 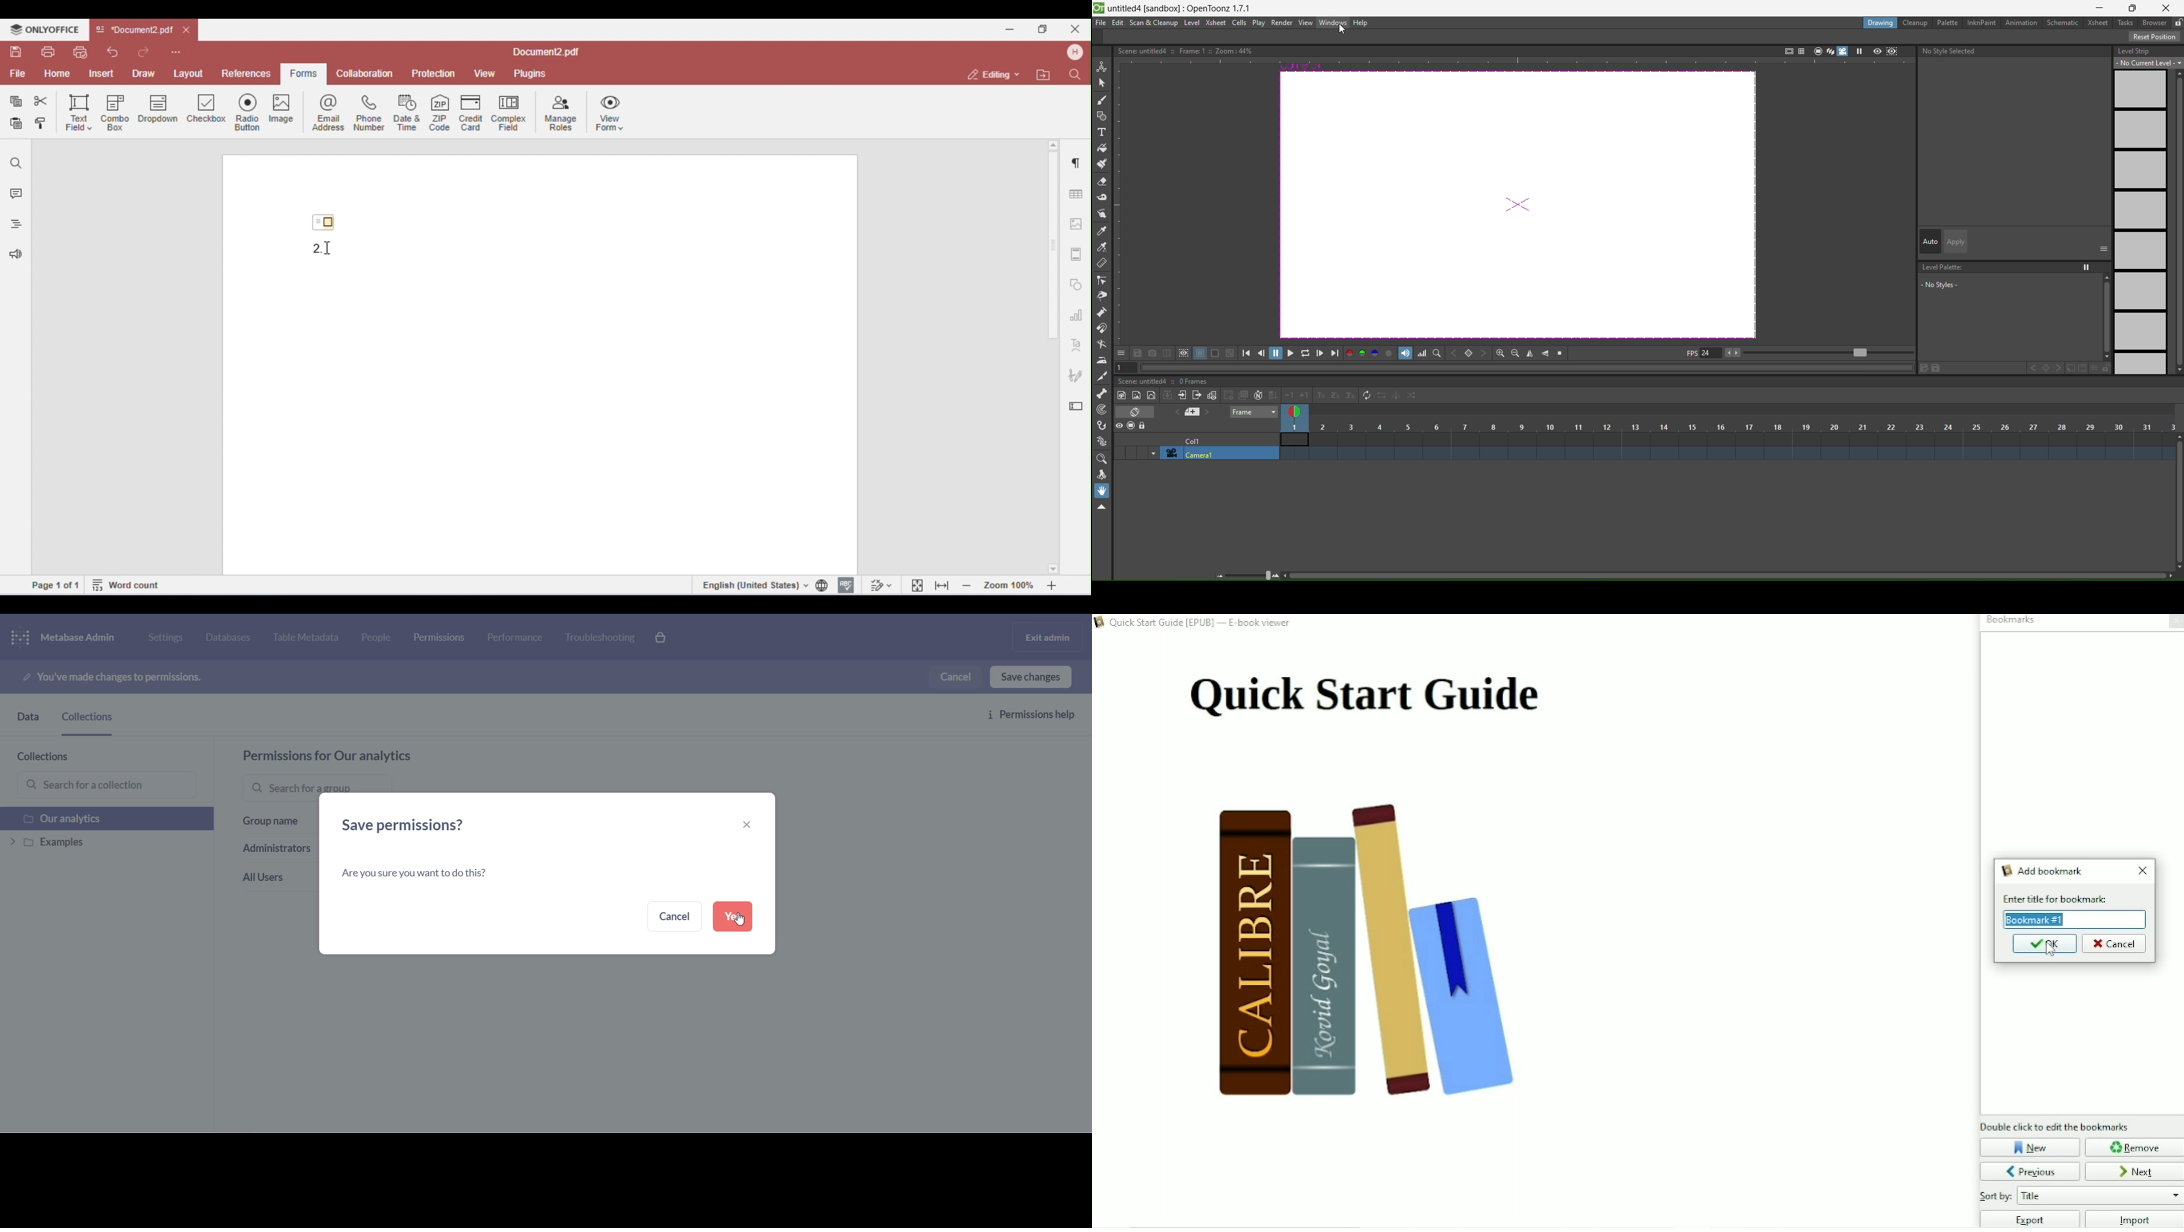 I want to click on style picker tool, so click(x=1101, y=231).